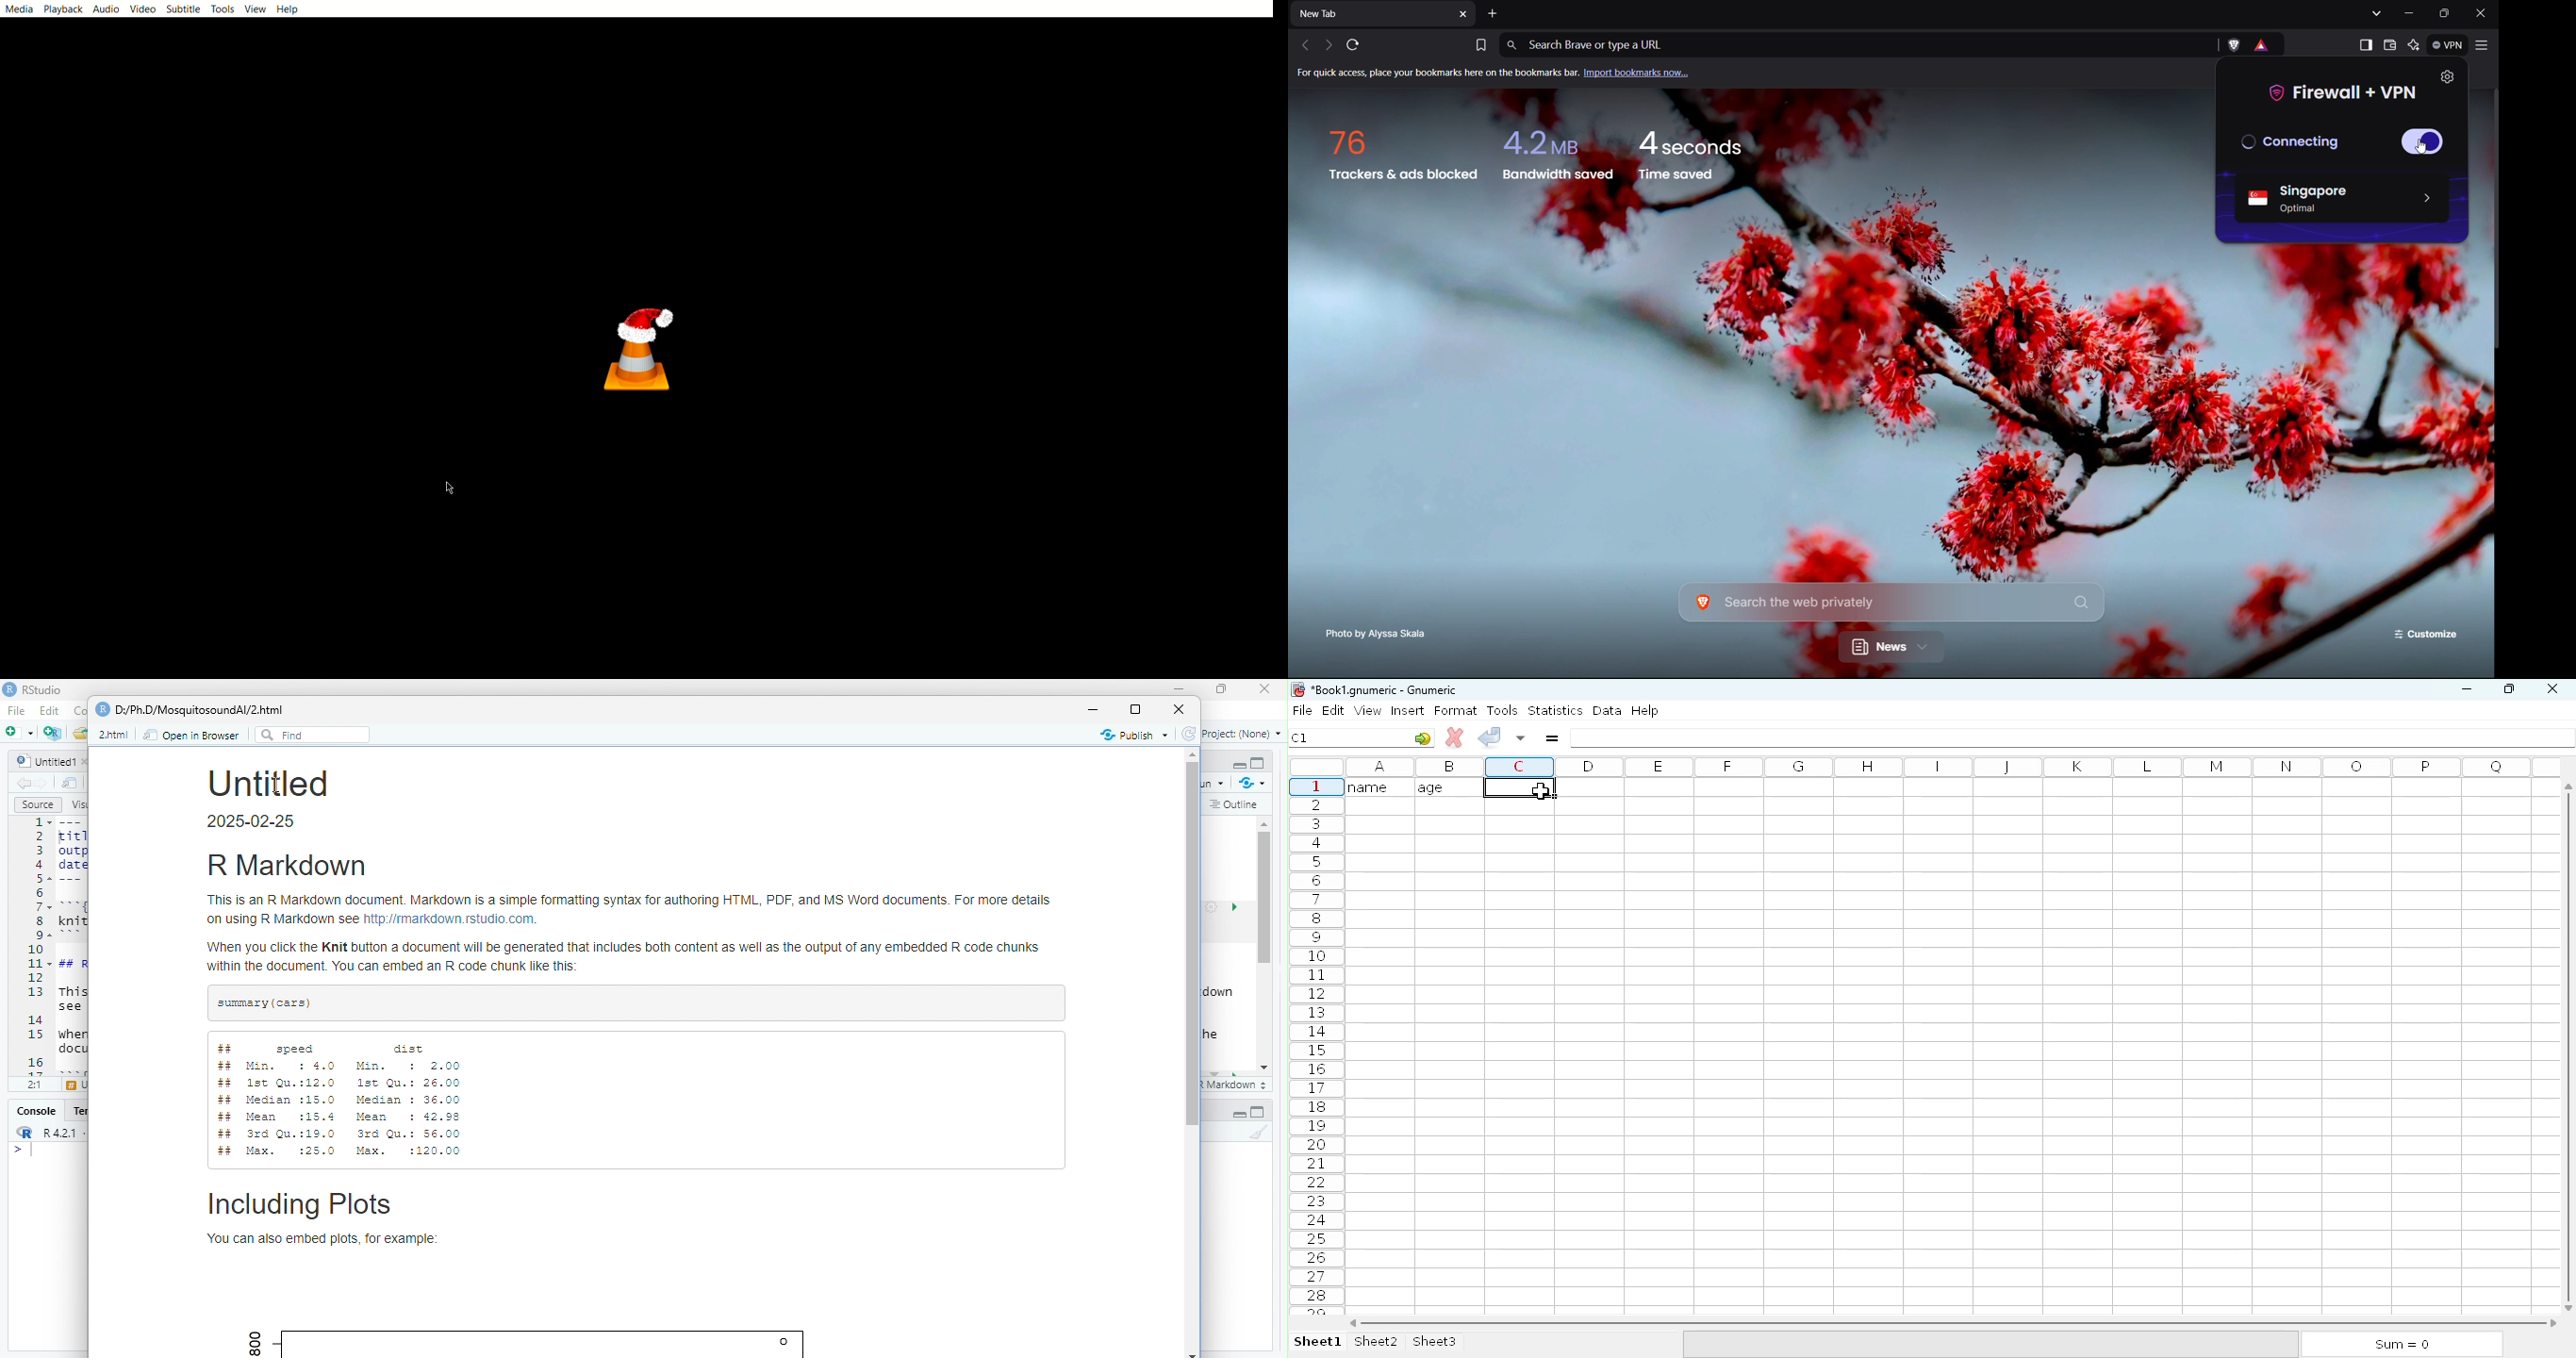 This screenshot has width=2576, height=1372. Describe the element at coordinates (1235, 907) in the screenshot. I see `insights` at that location.